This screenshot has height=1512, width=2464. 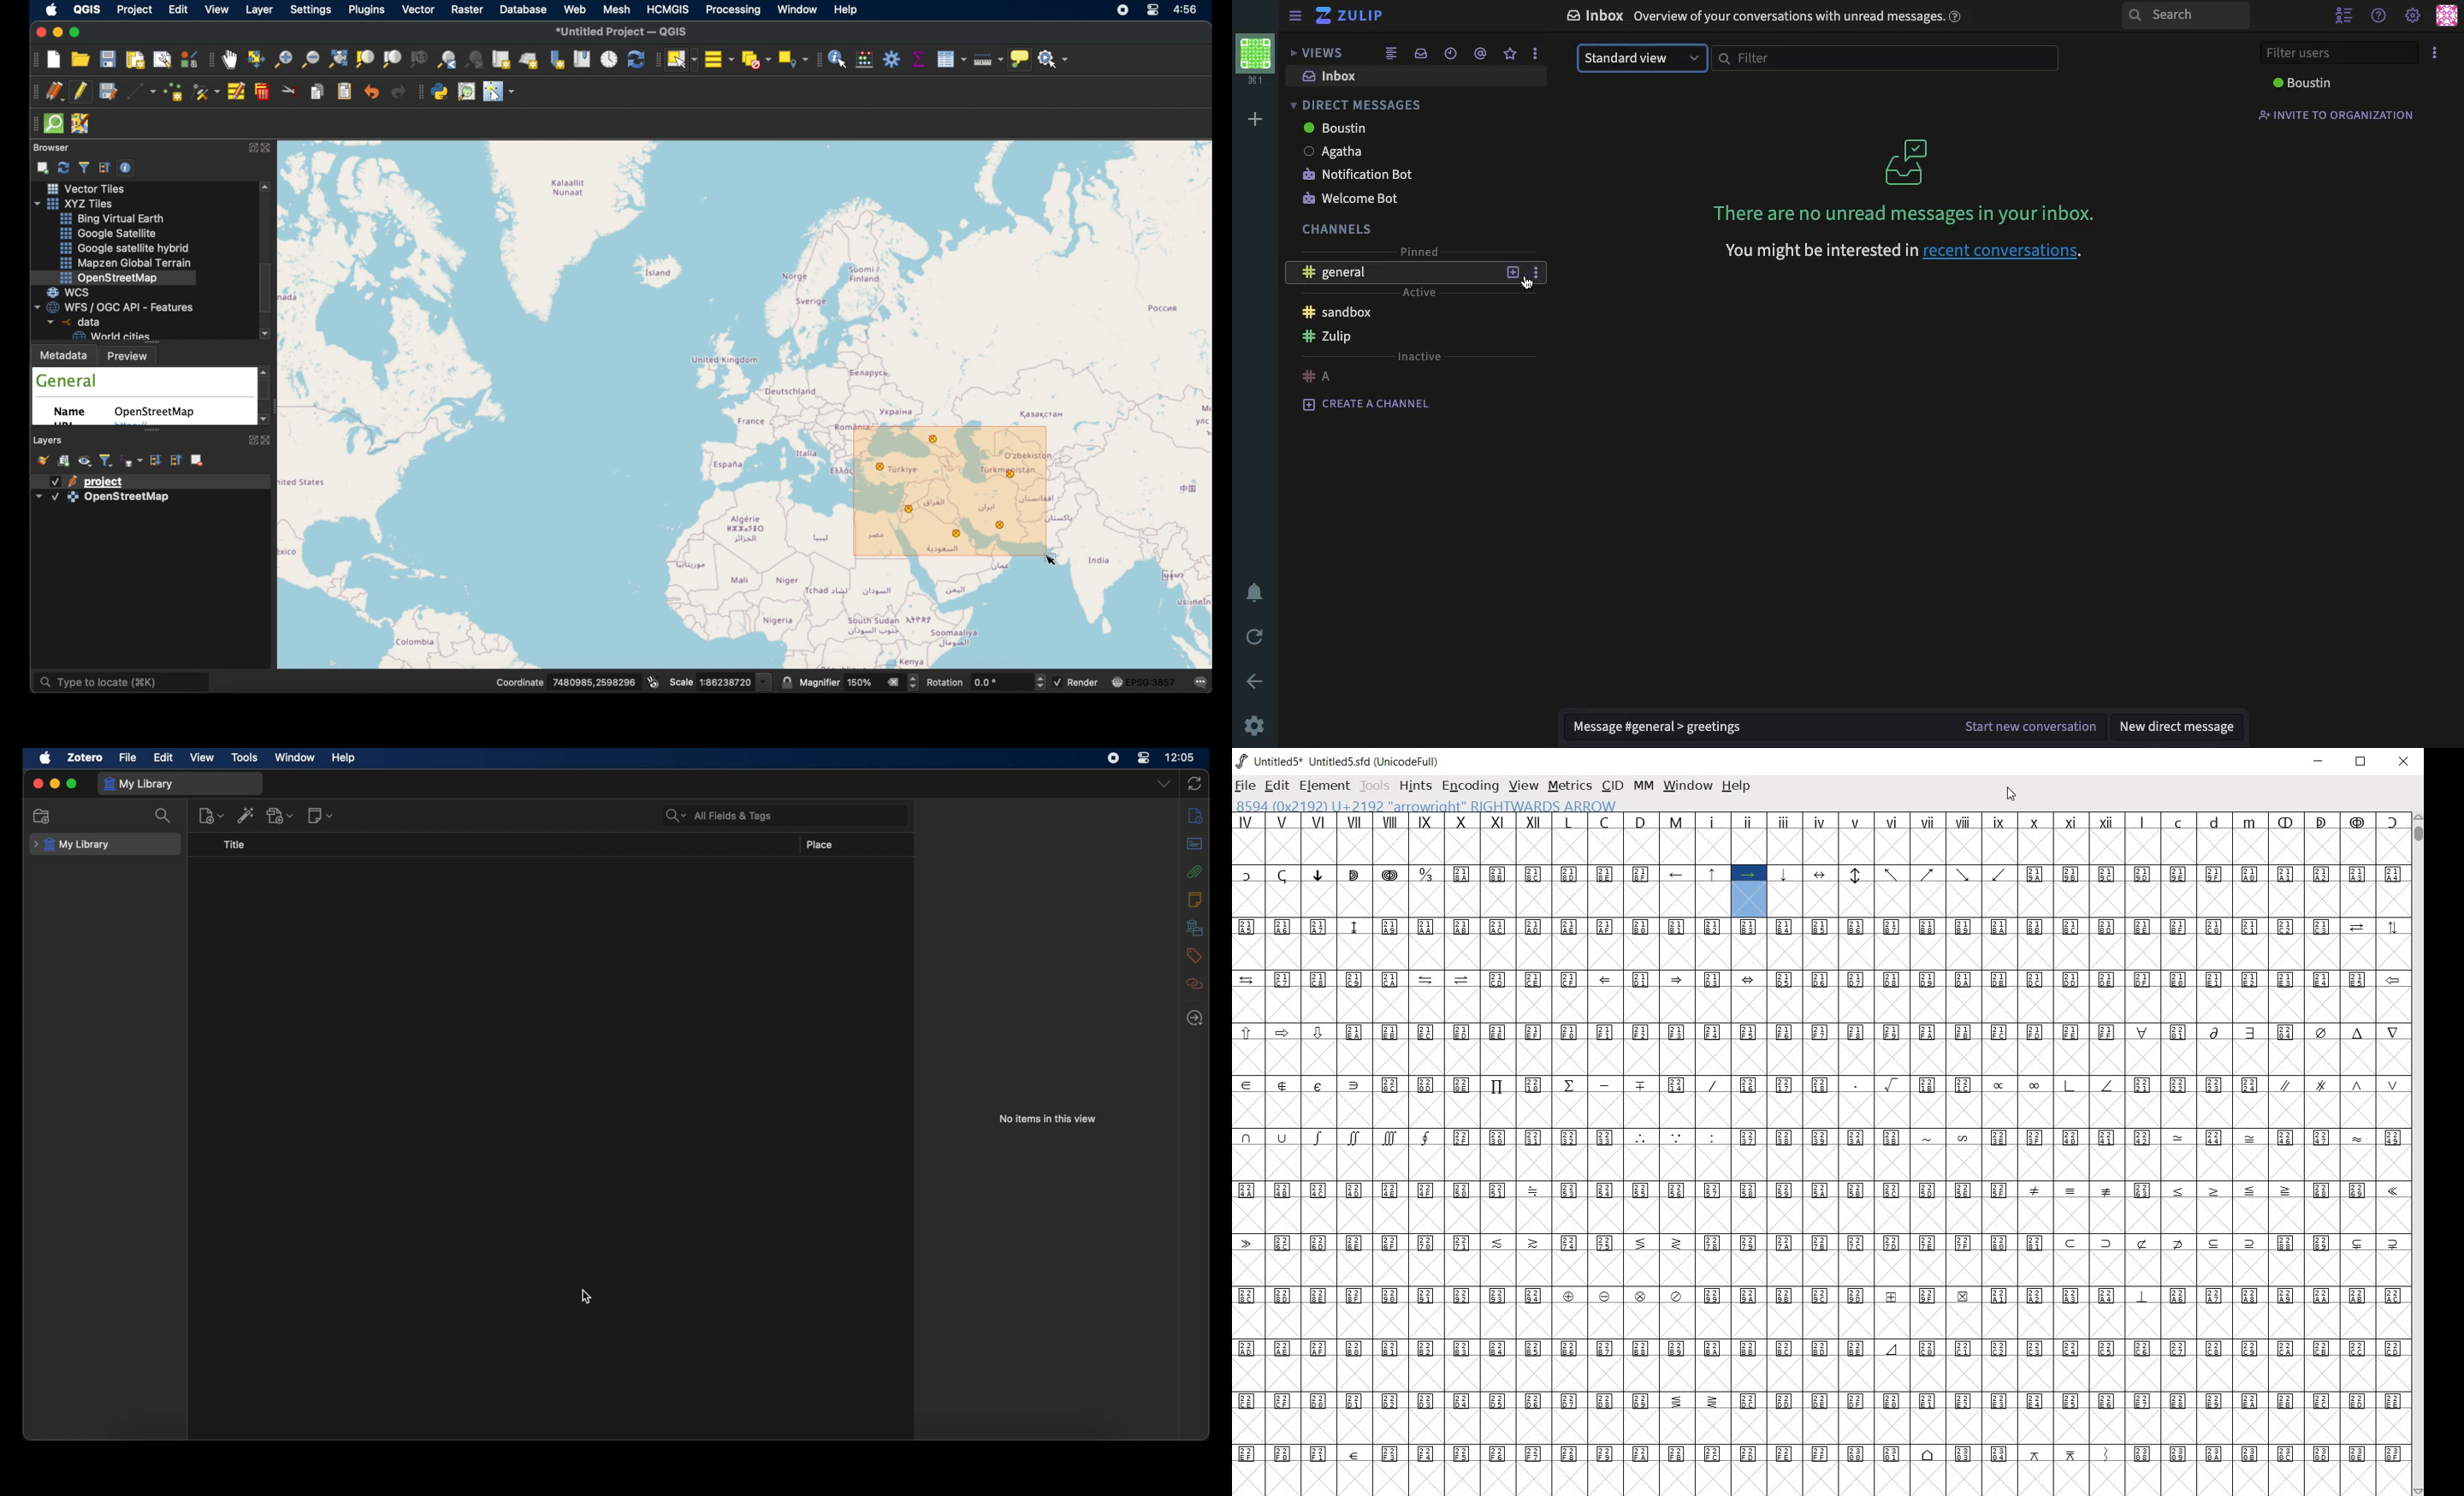 What do you see at coordinates (1201, 680) in the screenshot?
I see `messages` at bounding box center [1201, 680].